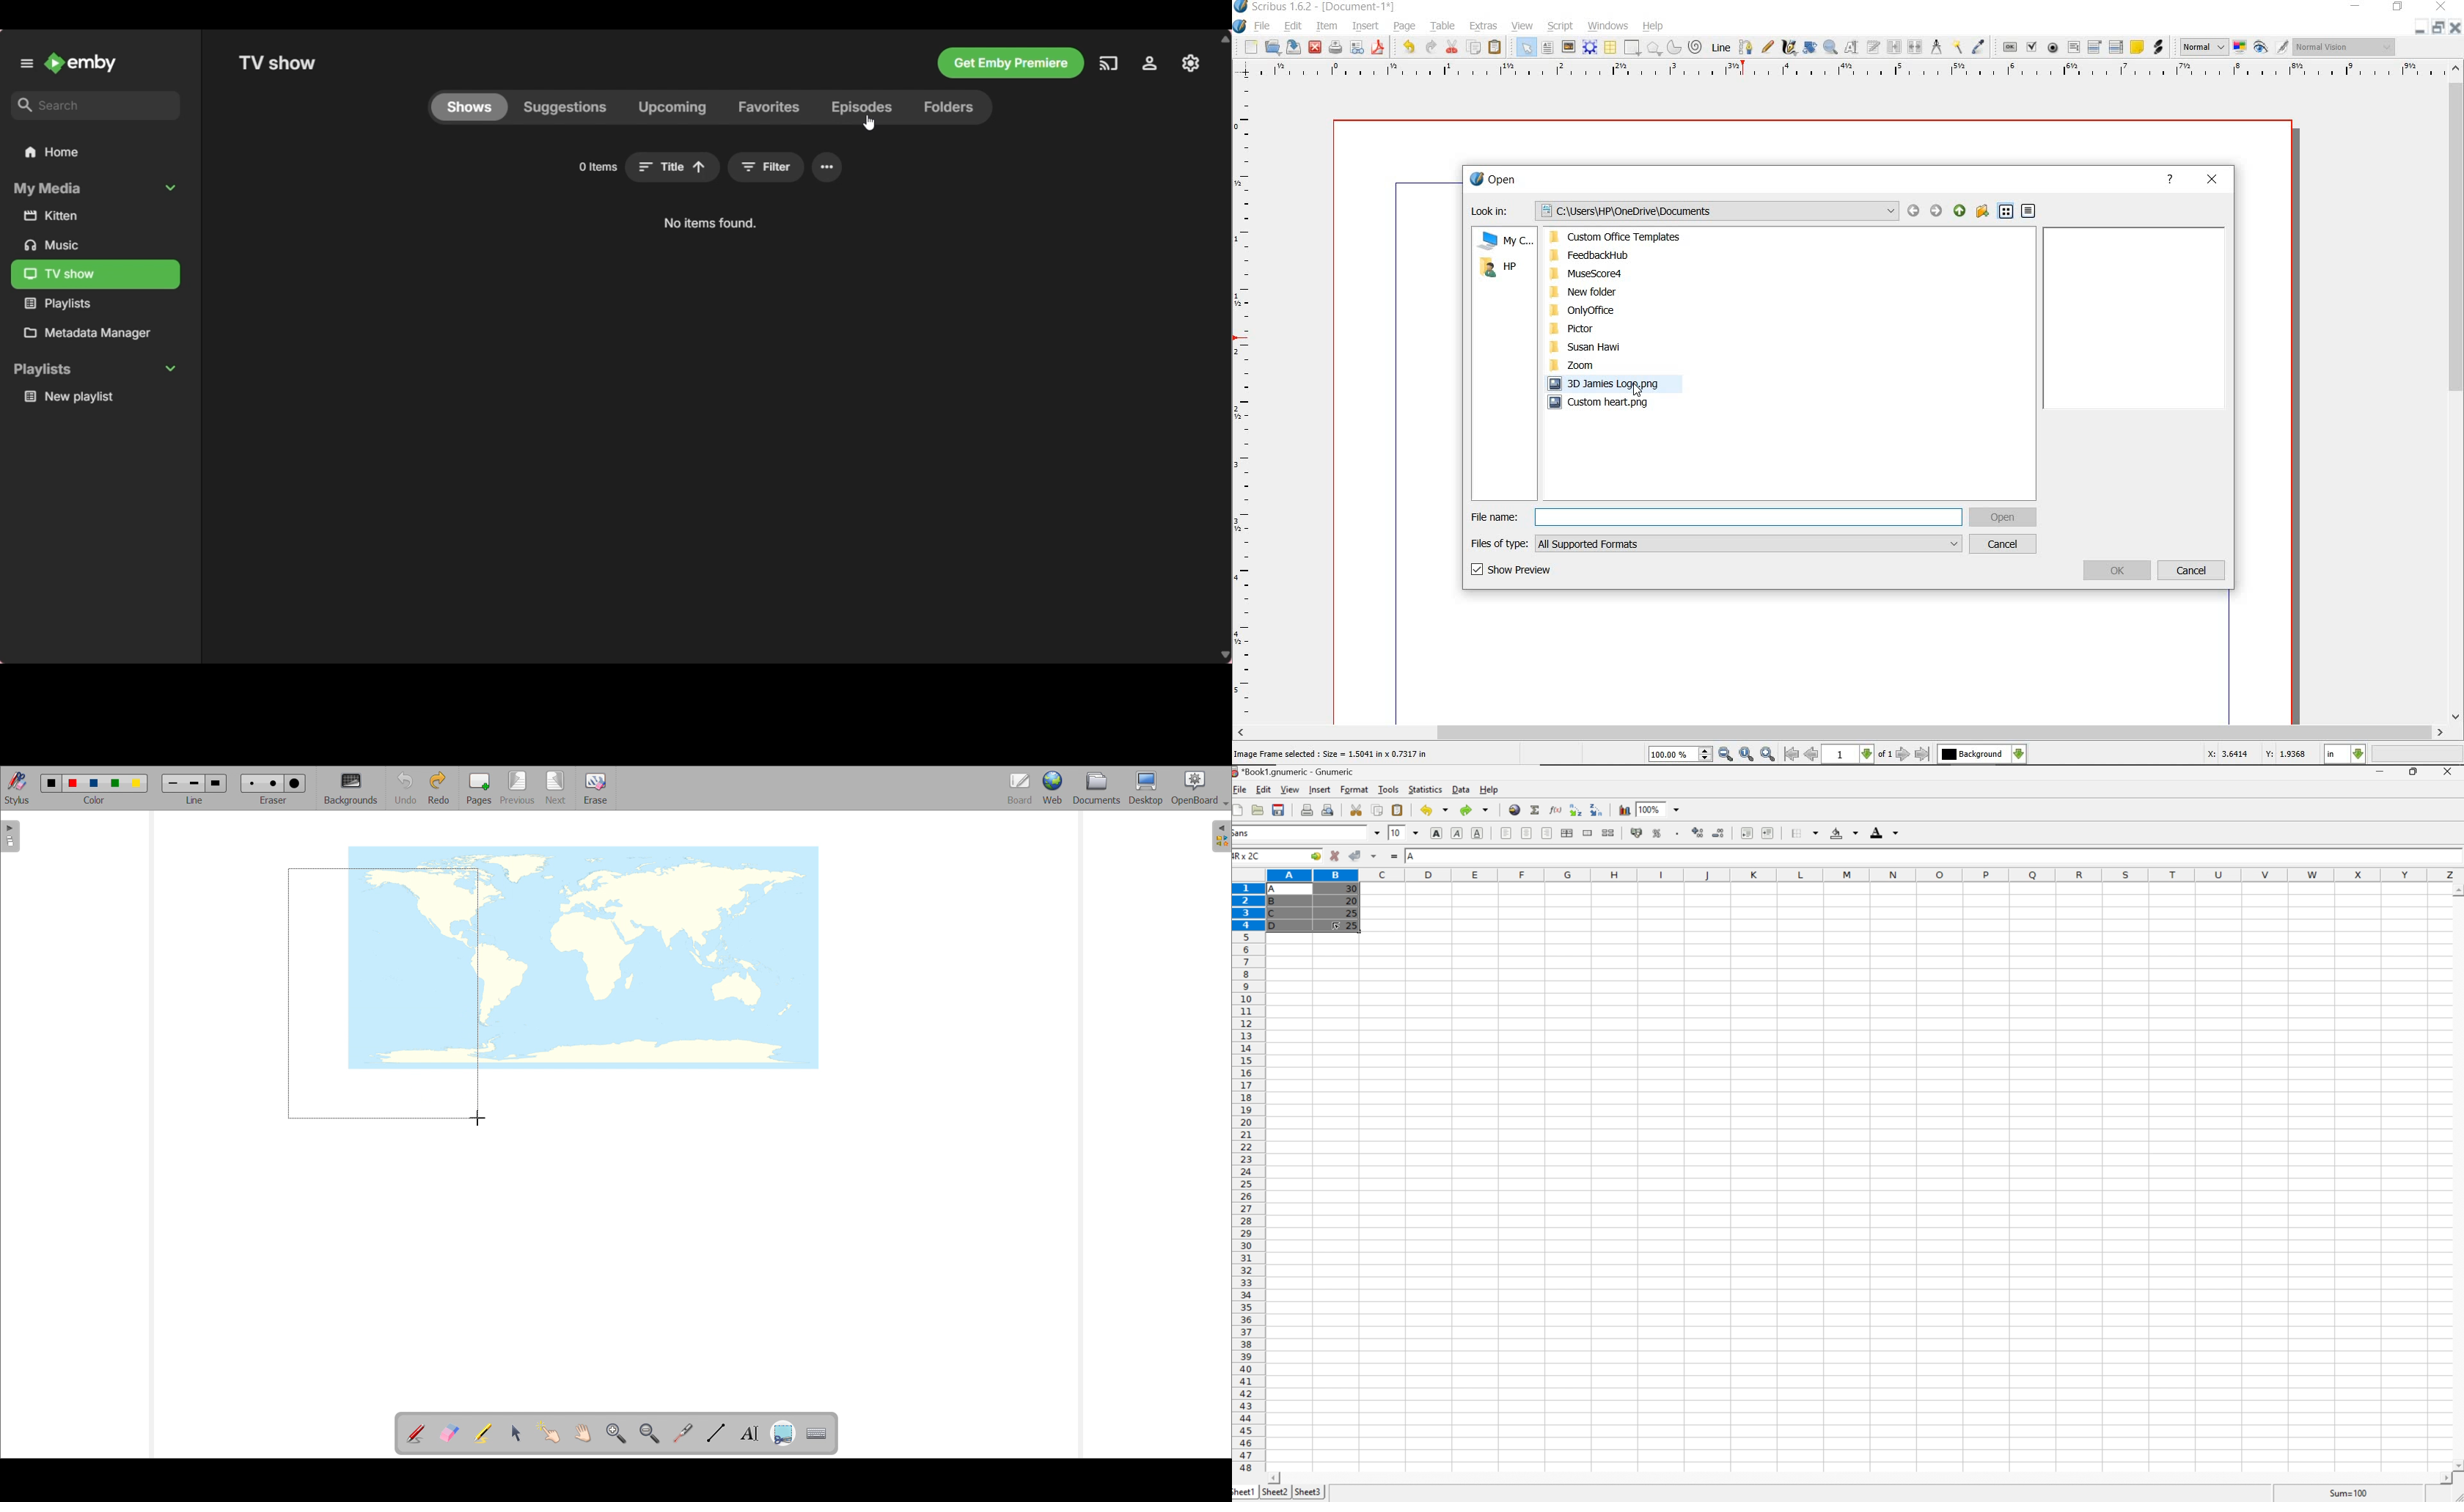 The image size is (2464, 1512). What do you see at coordinates (1745, 47) in the screenshot?
I see `bezier curve` at bounding box center [1745, 47].